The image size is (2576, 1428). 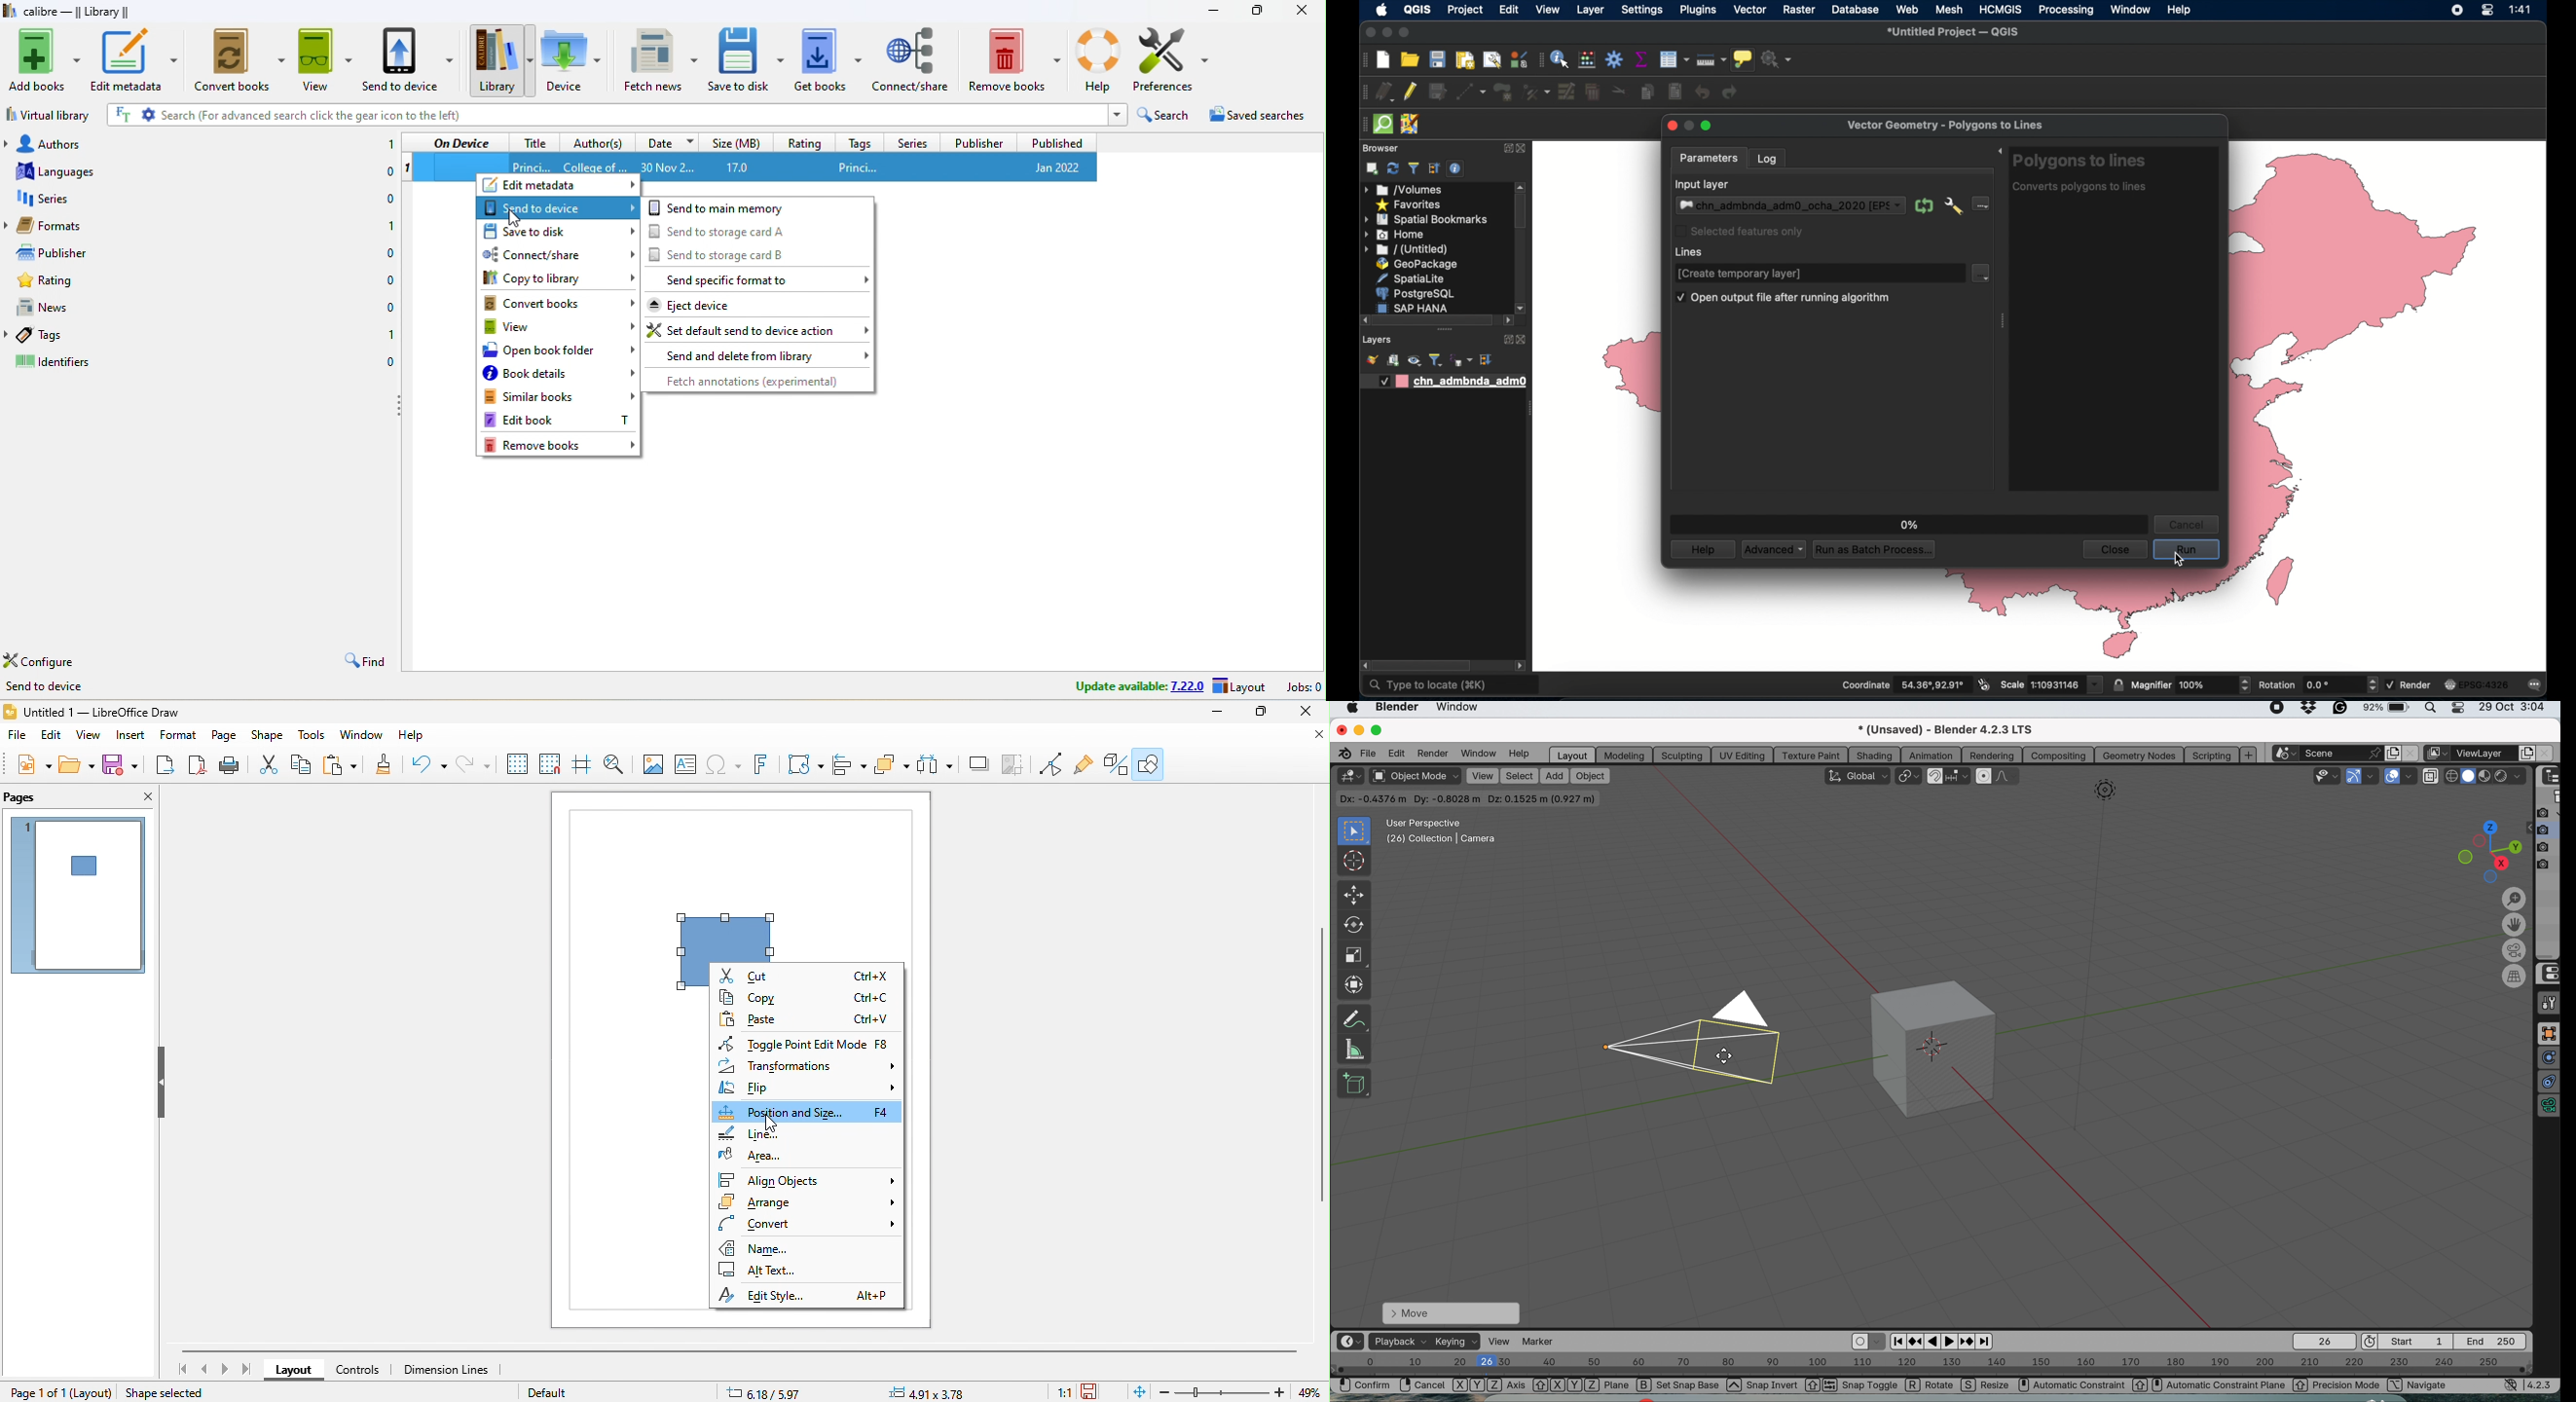 What do you see at coordinates (1362, 665) in the screenshot?
I see `scroll right arrow` at bounding box center [1362, 665].